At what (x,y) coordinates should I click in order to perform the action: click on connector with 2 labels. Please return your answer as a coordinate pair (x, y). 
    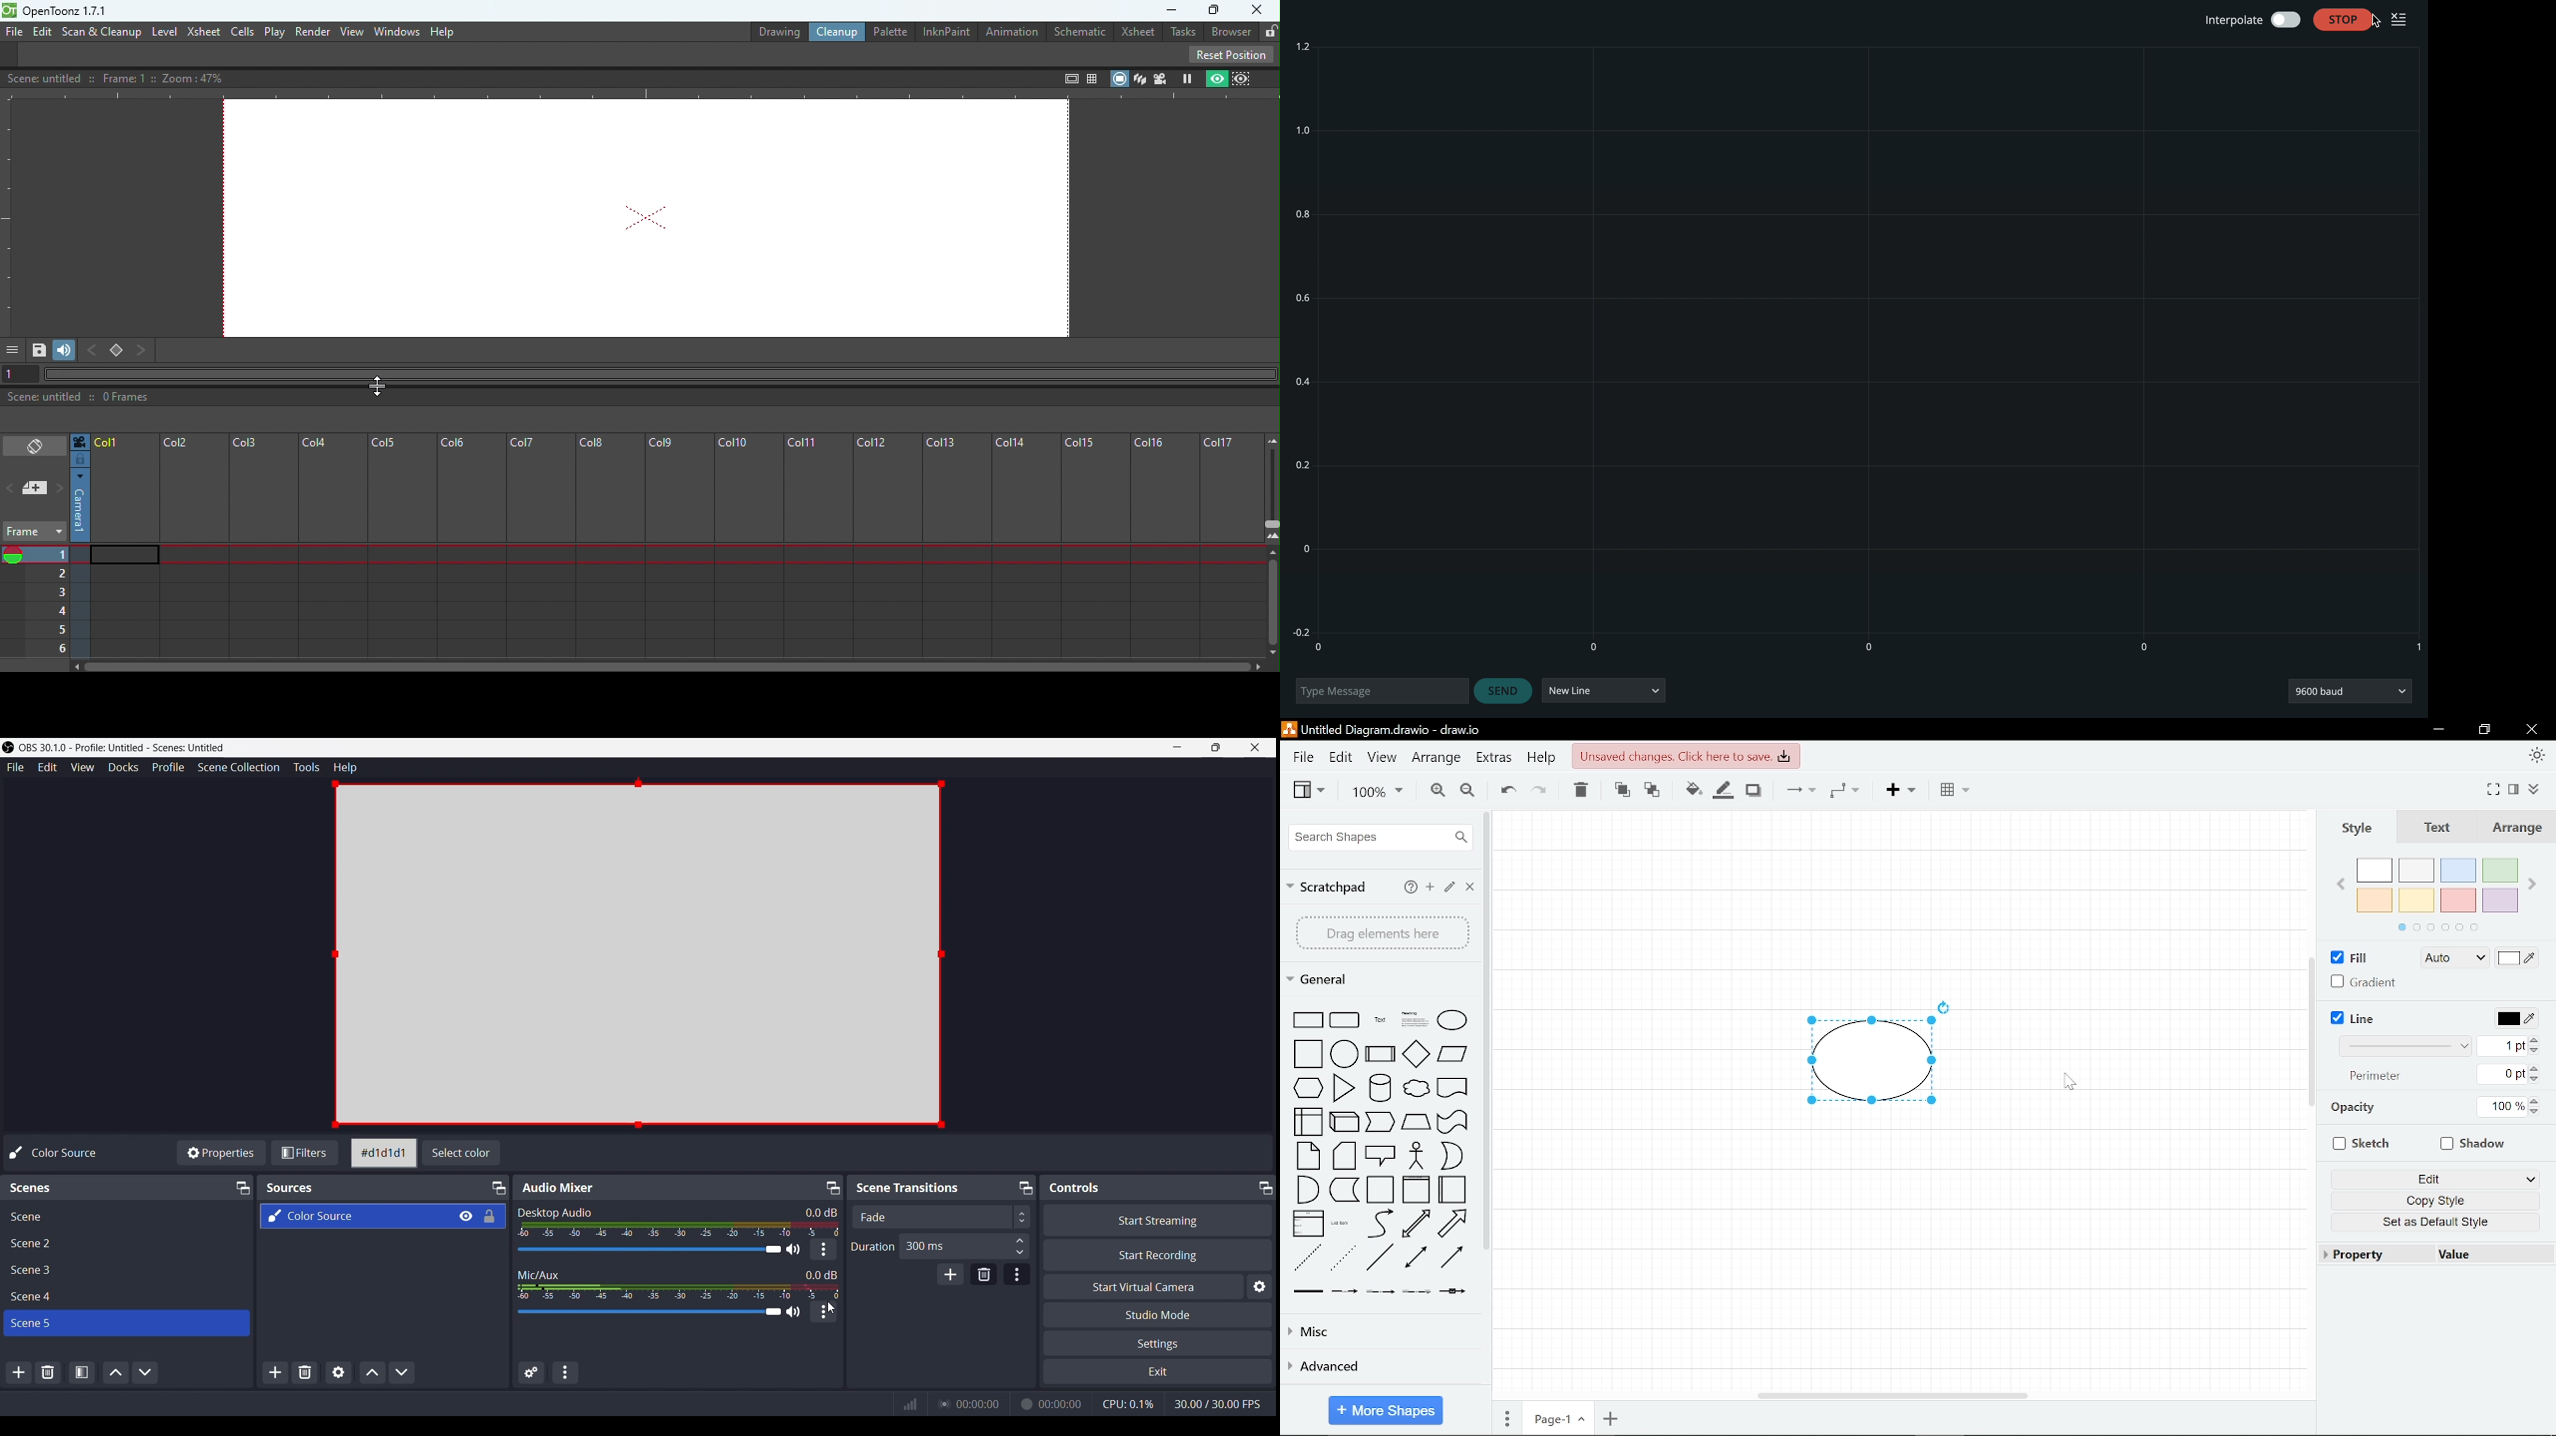
    Looking at the image, I should click on (1380, 1291).